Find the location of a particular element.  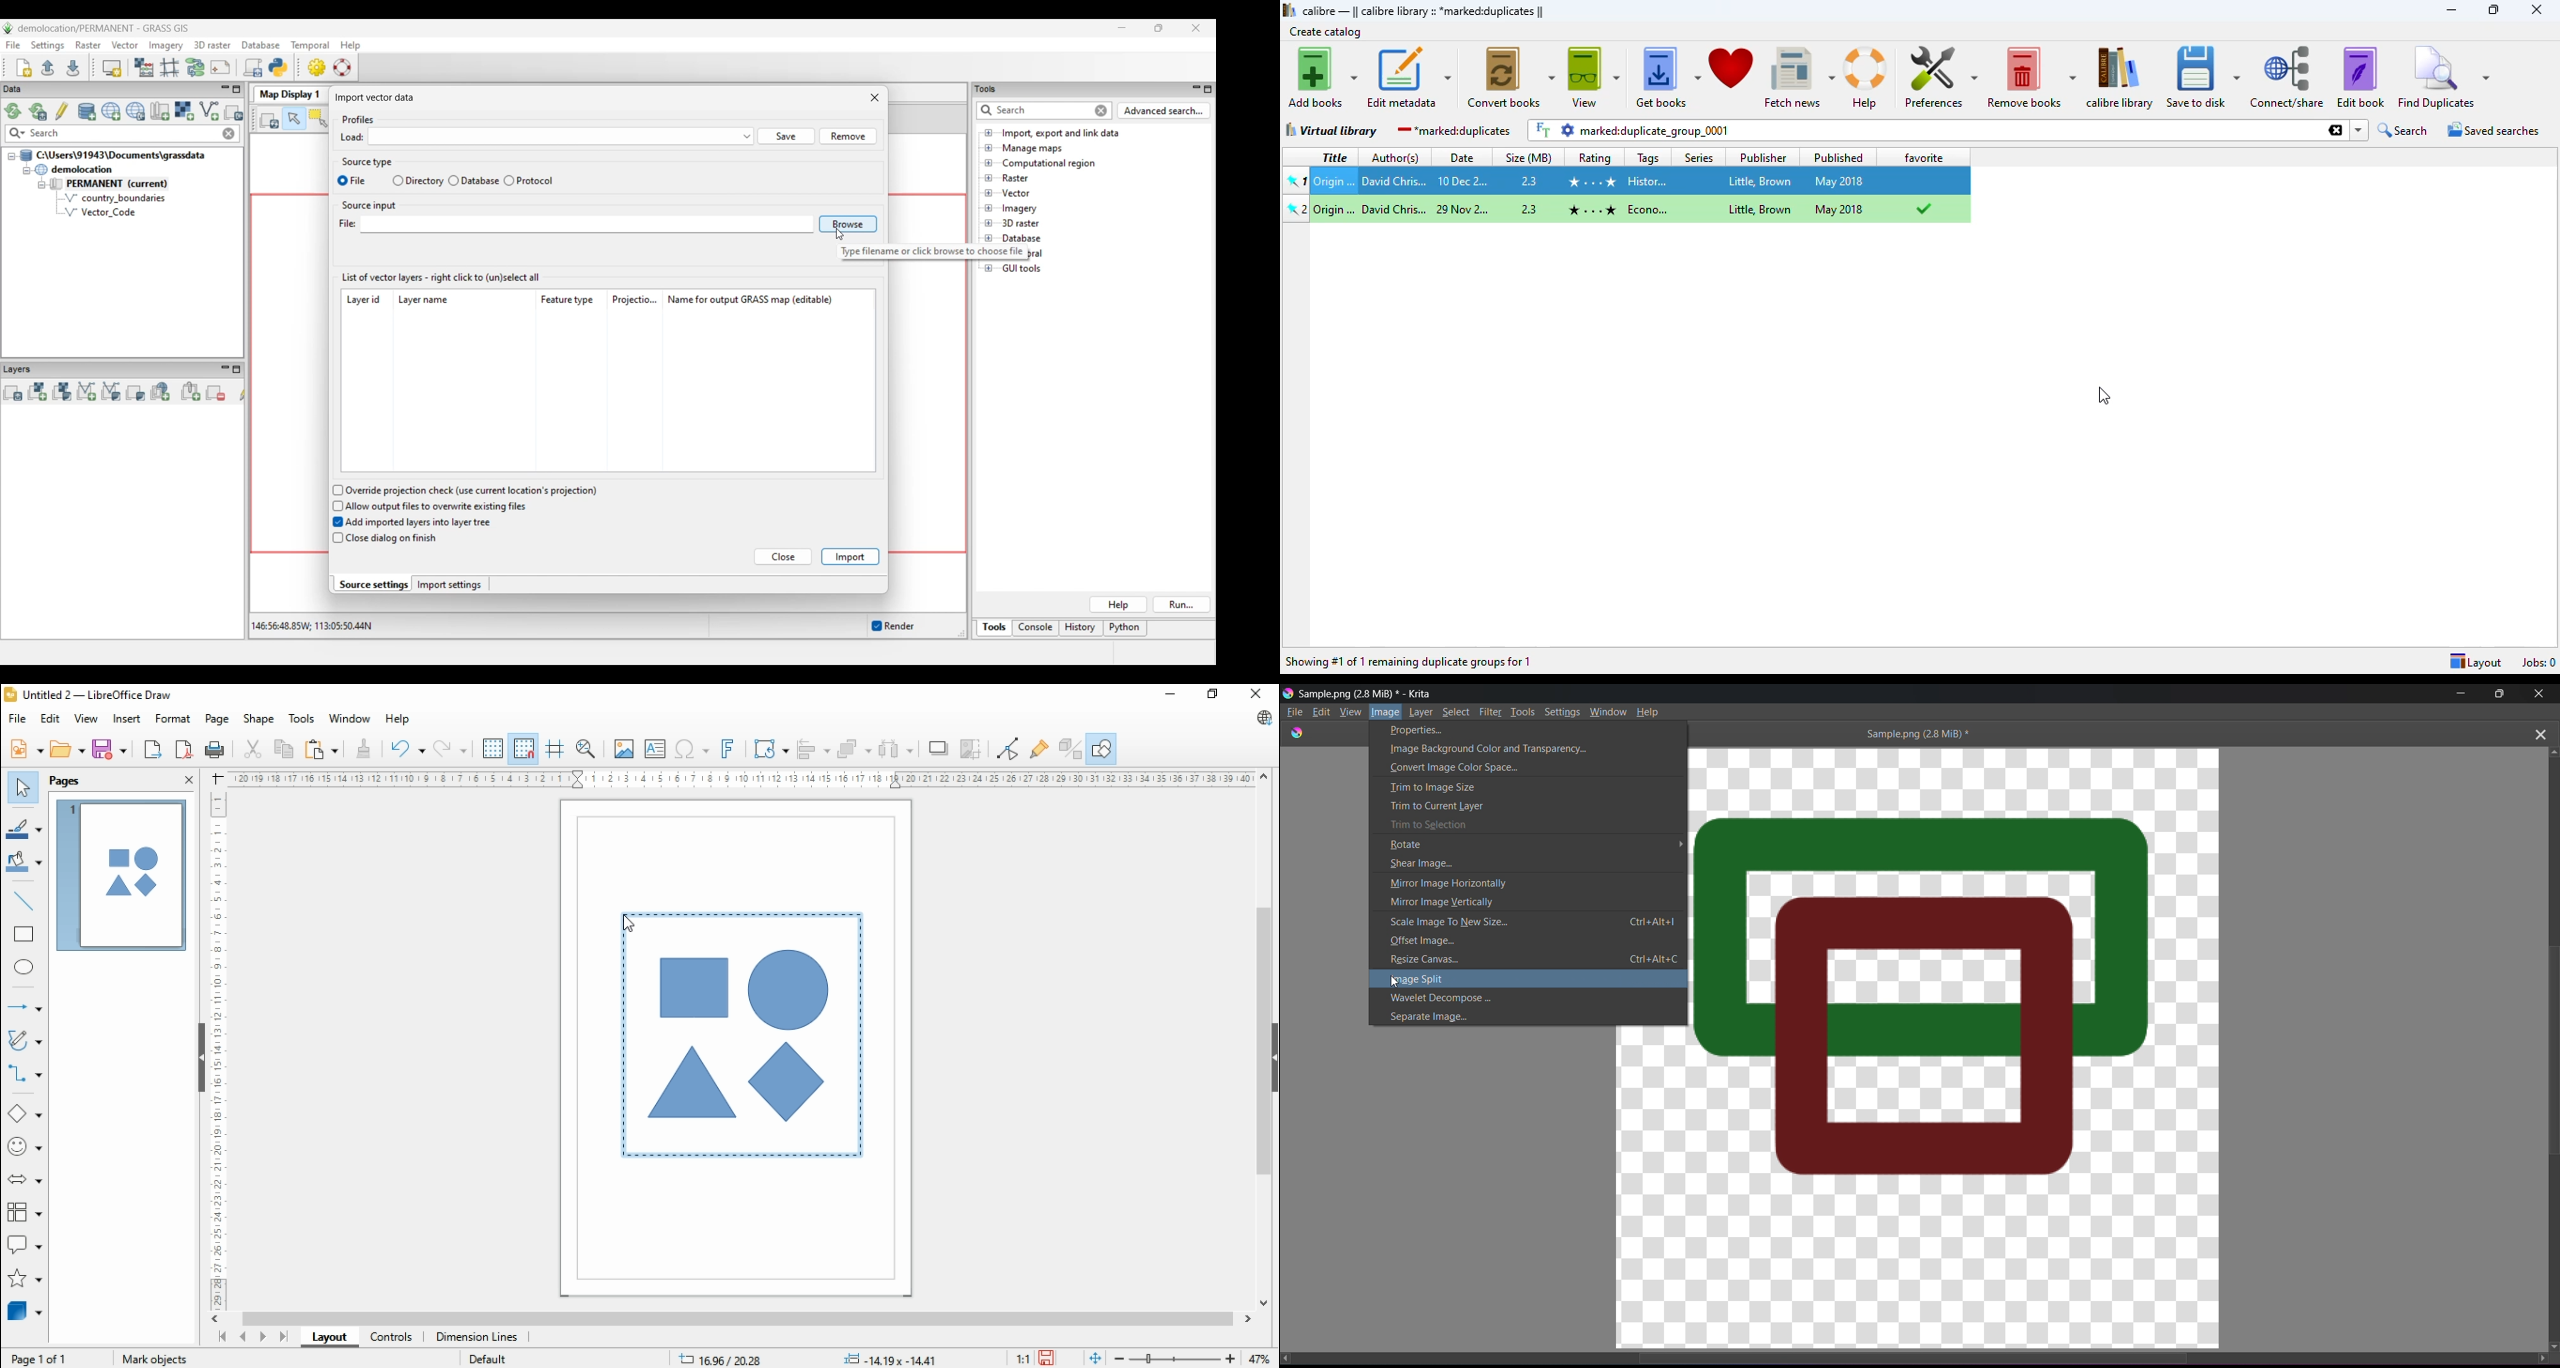

Select is located at coordinates (1459, 711).